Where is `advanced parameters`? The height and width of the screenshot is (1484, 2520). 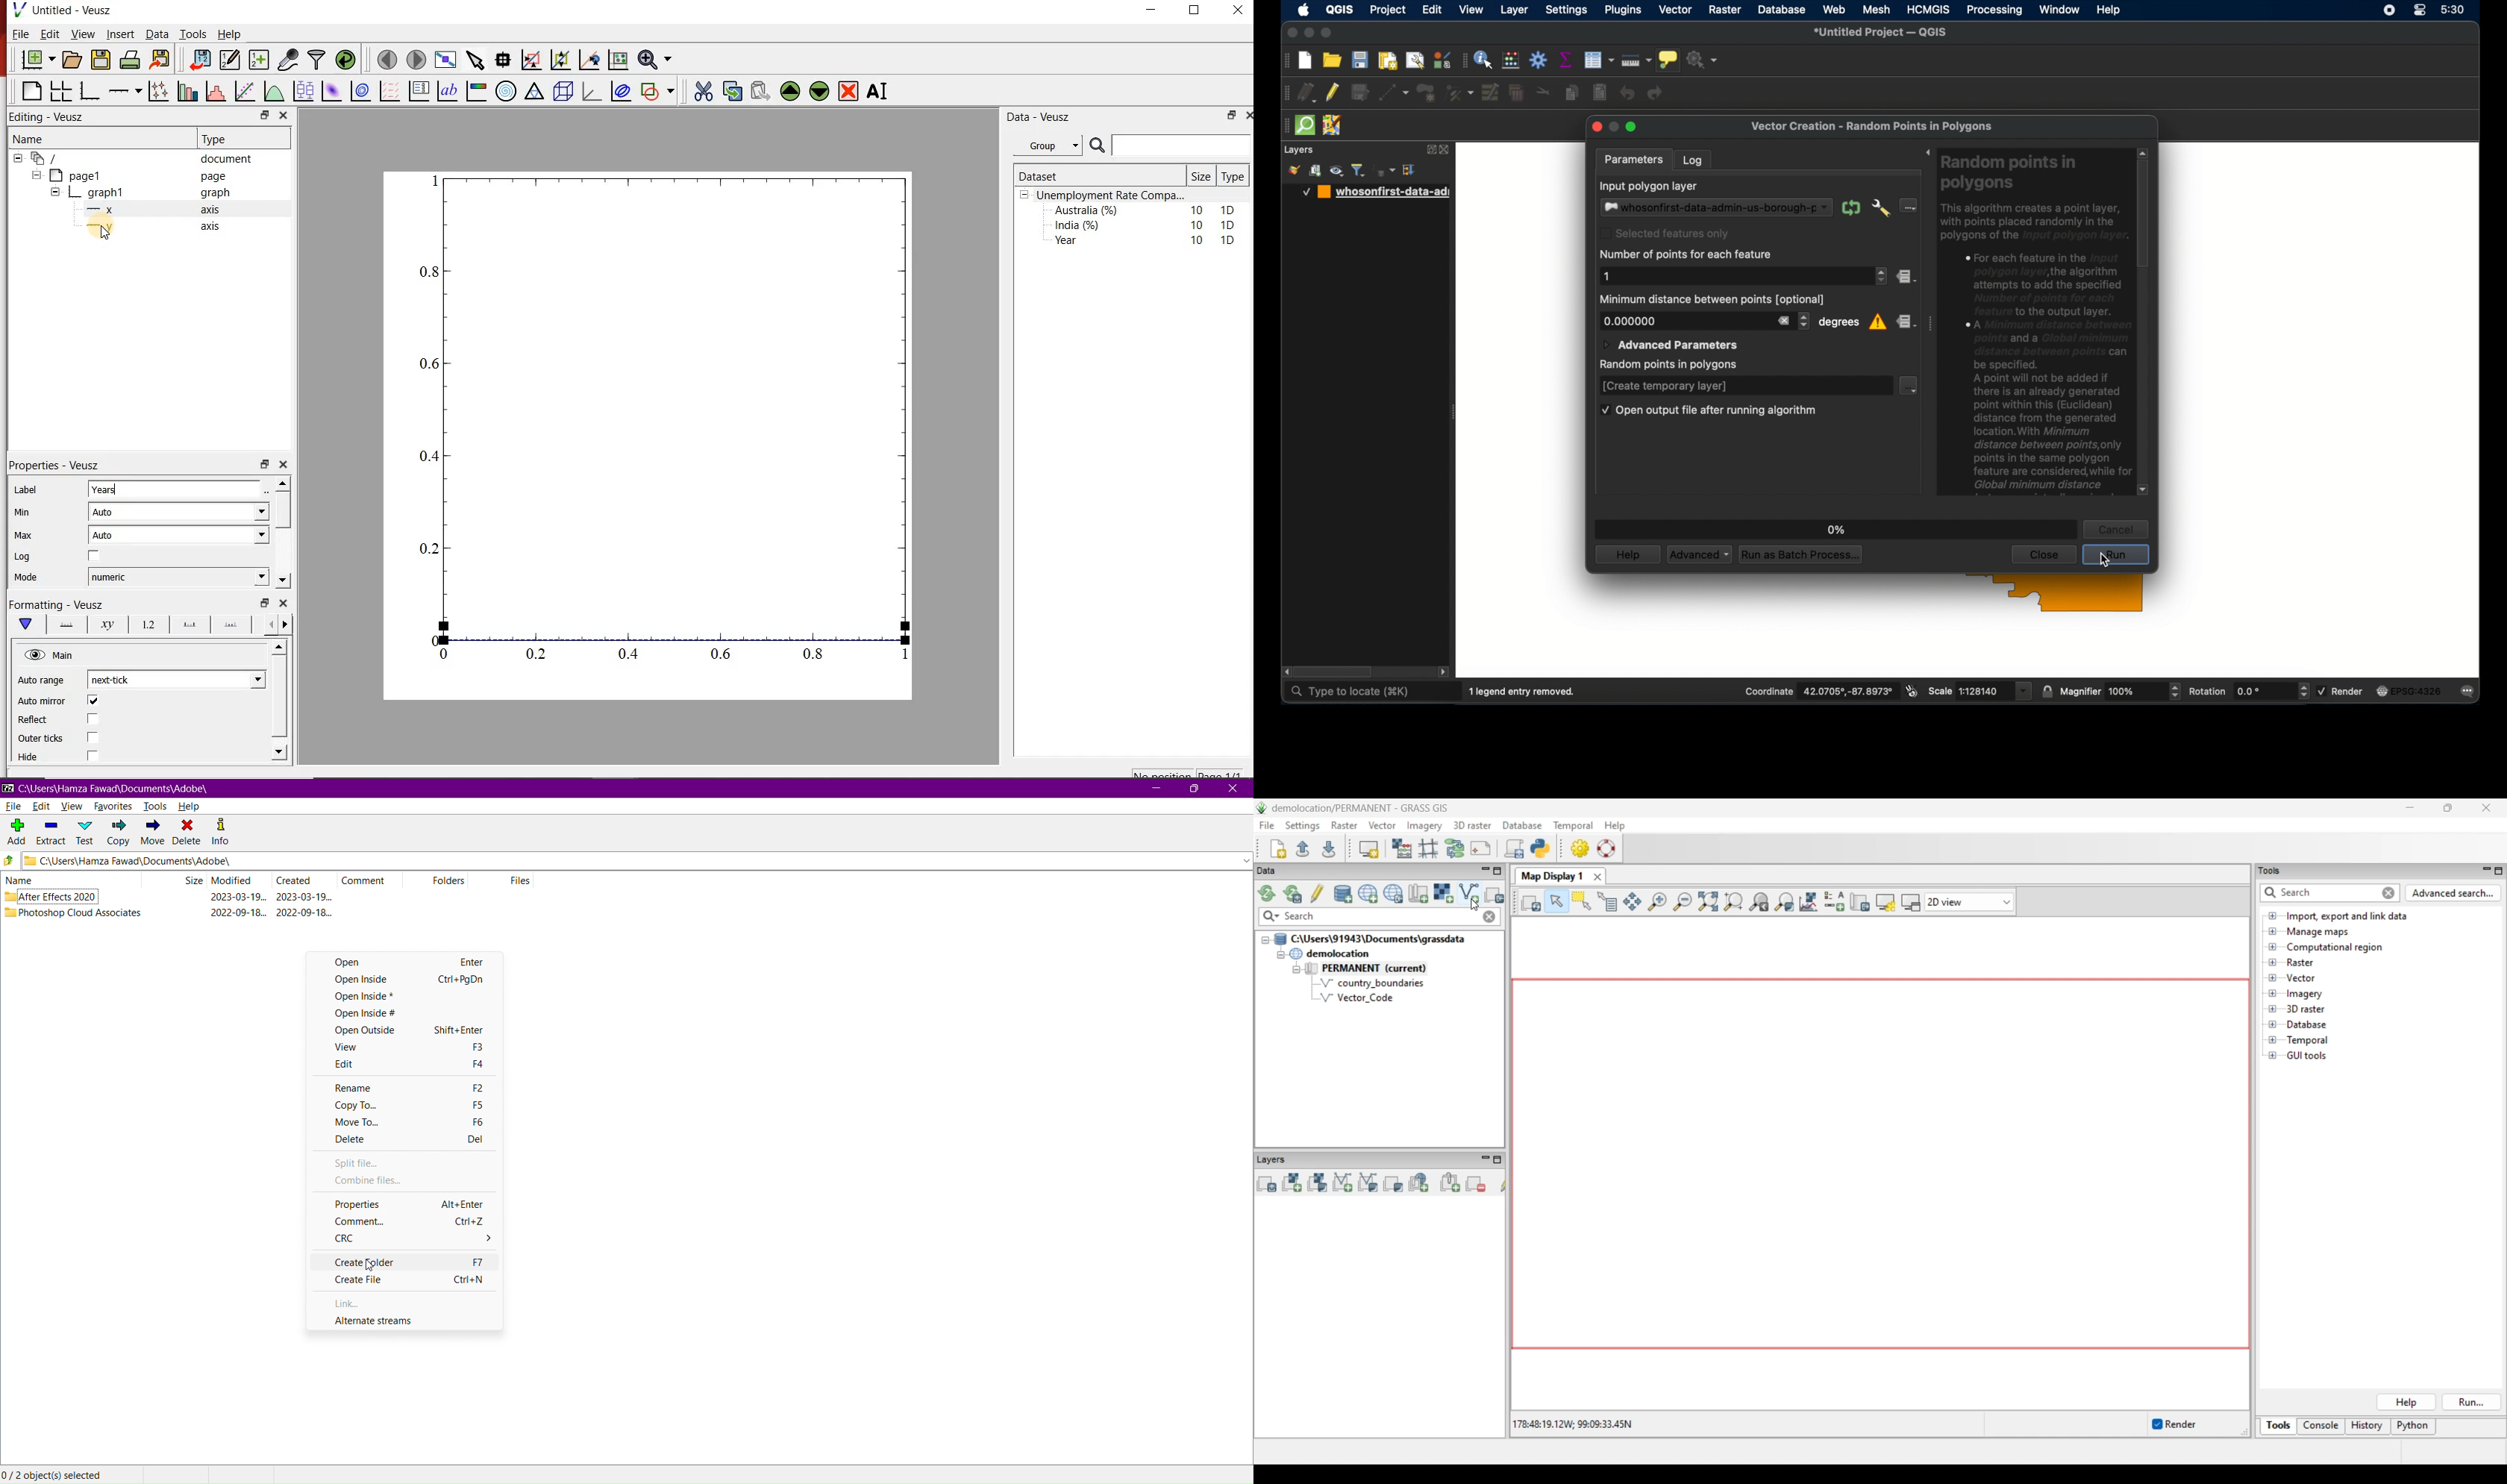
advanced parameters is located at coordinates (1670, 344).